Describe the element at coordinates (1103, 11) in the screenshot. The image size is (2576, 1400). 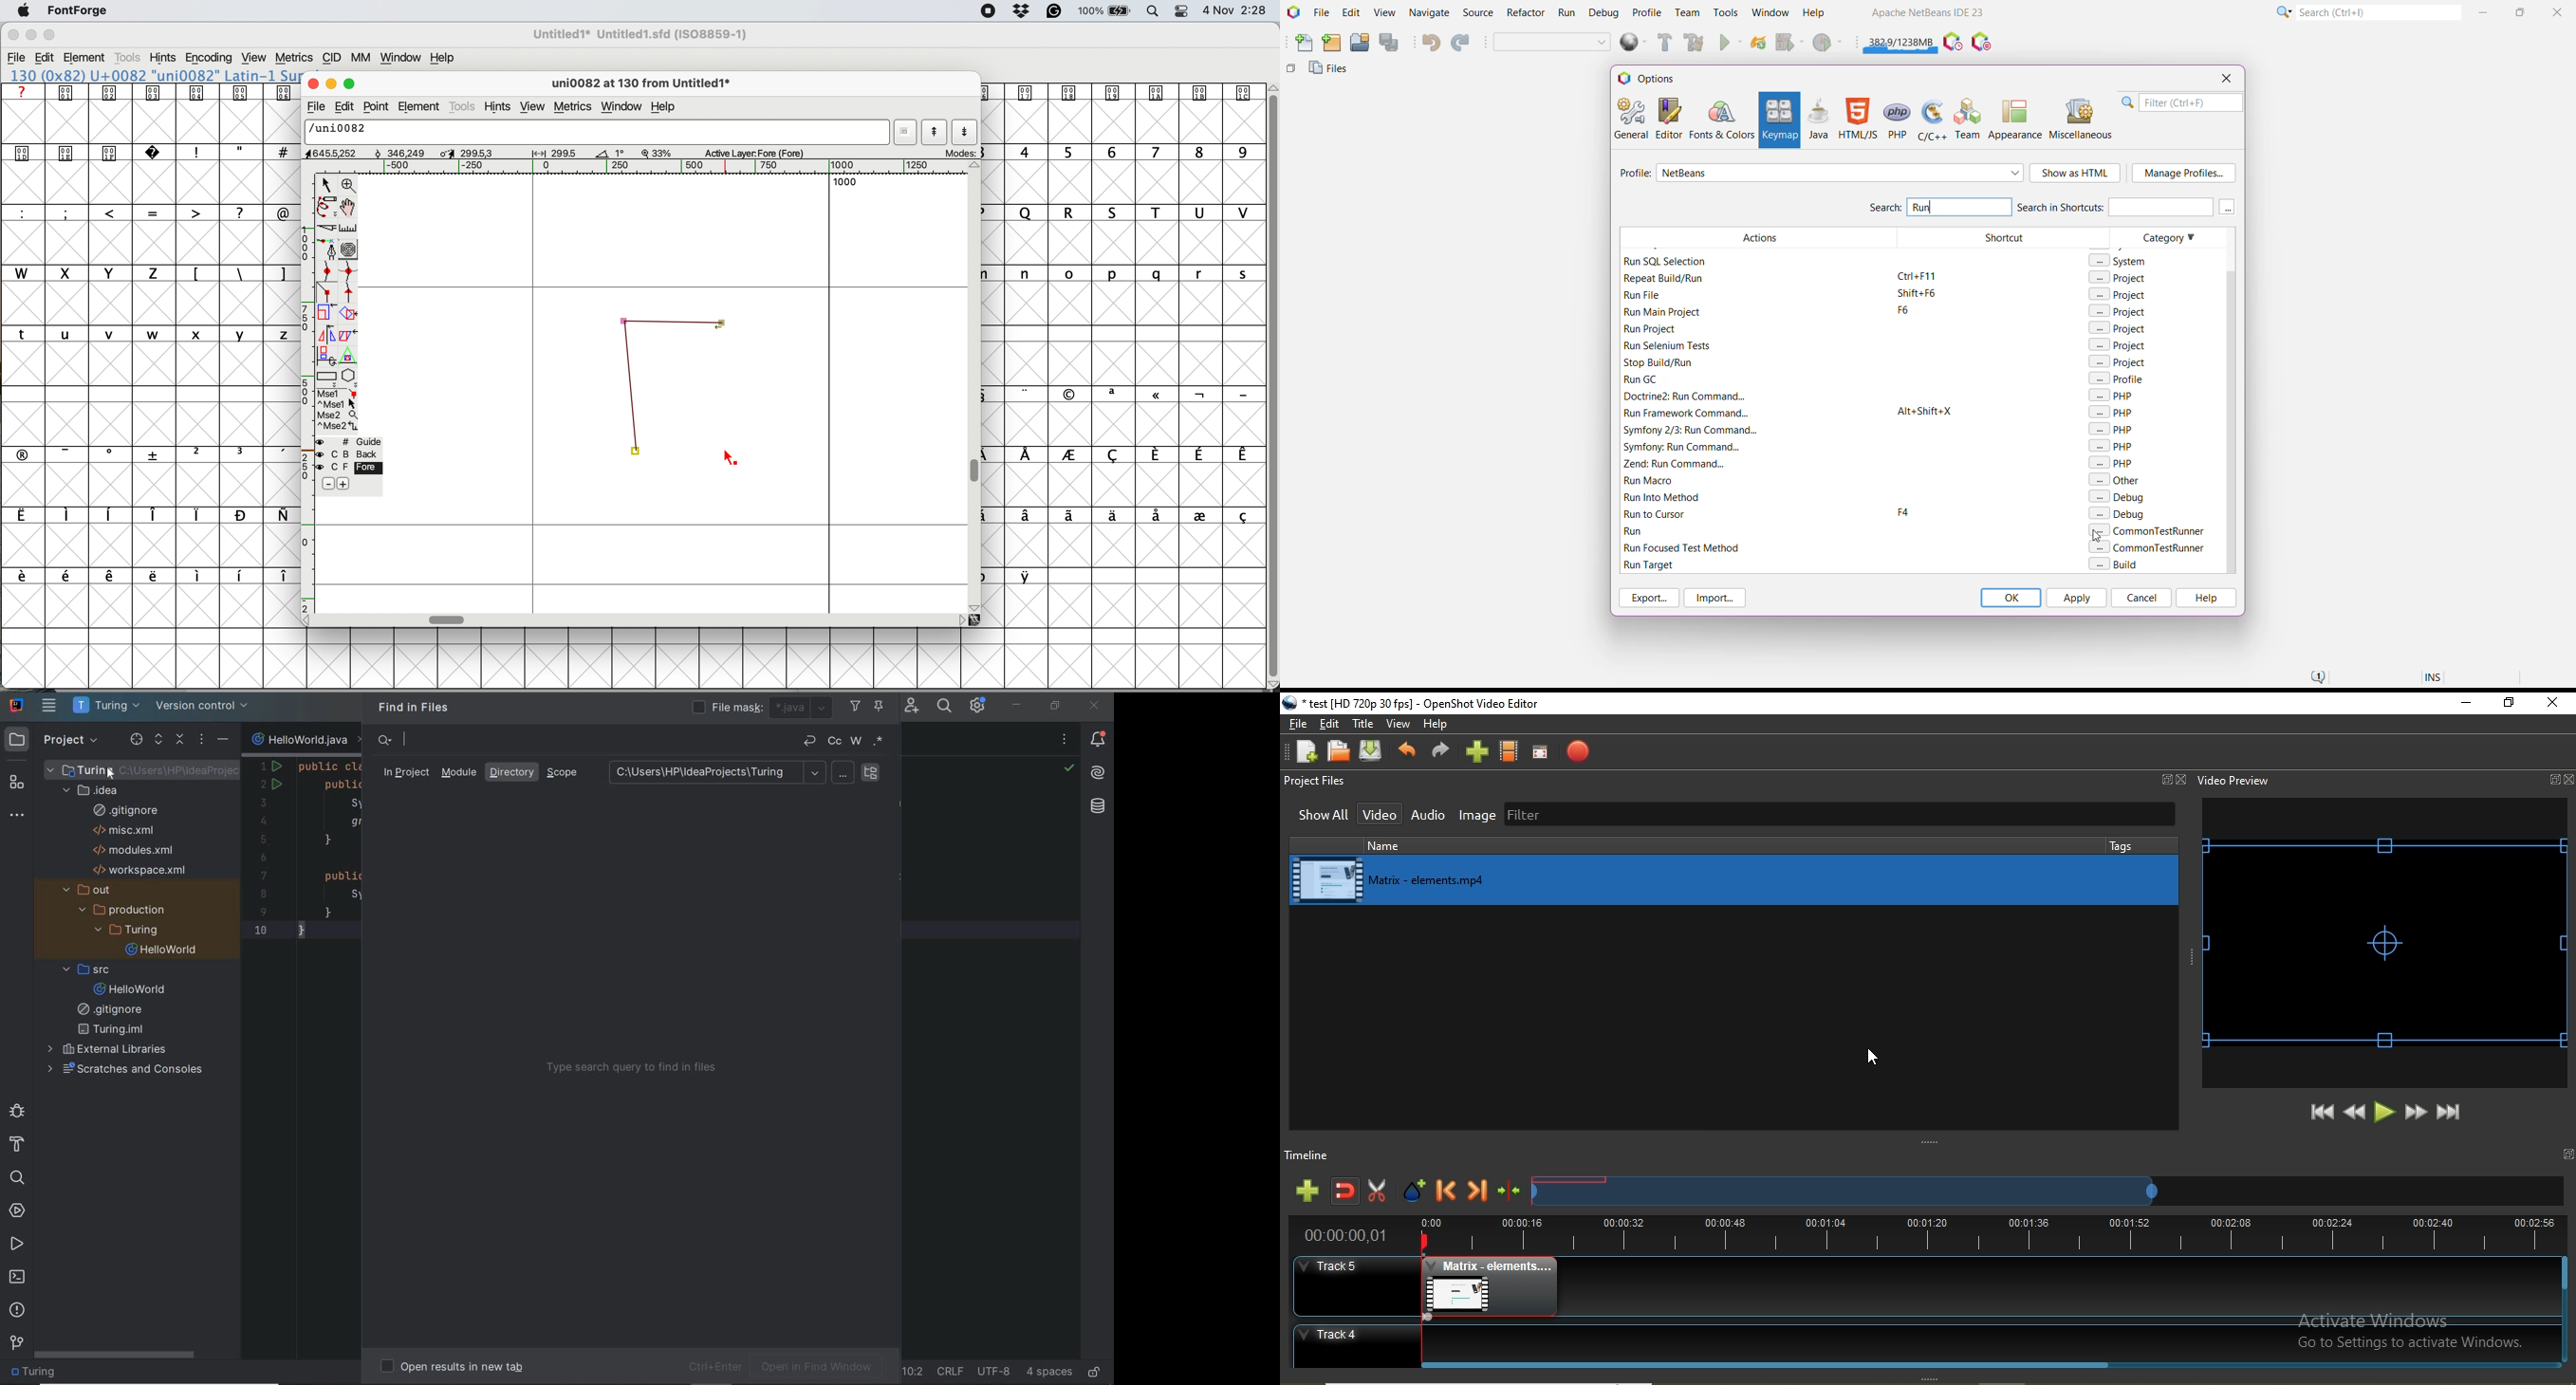
I see `battery` at that location.